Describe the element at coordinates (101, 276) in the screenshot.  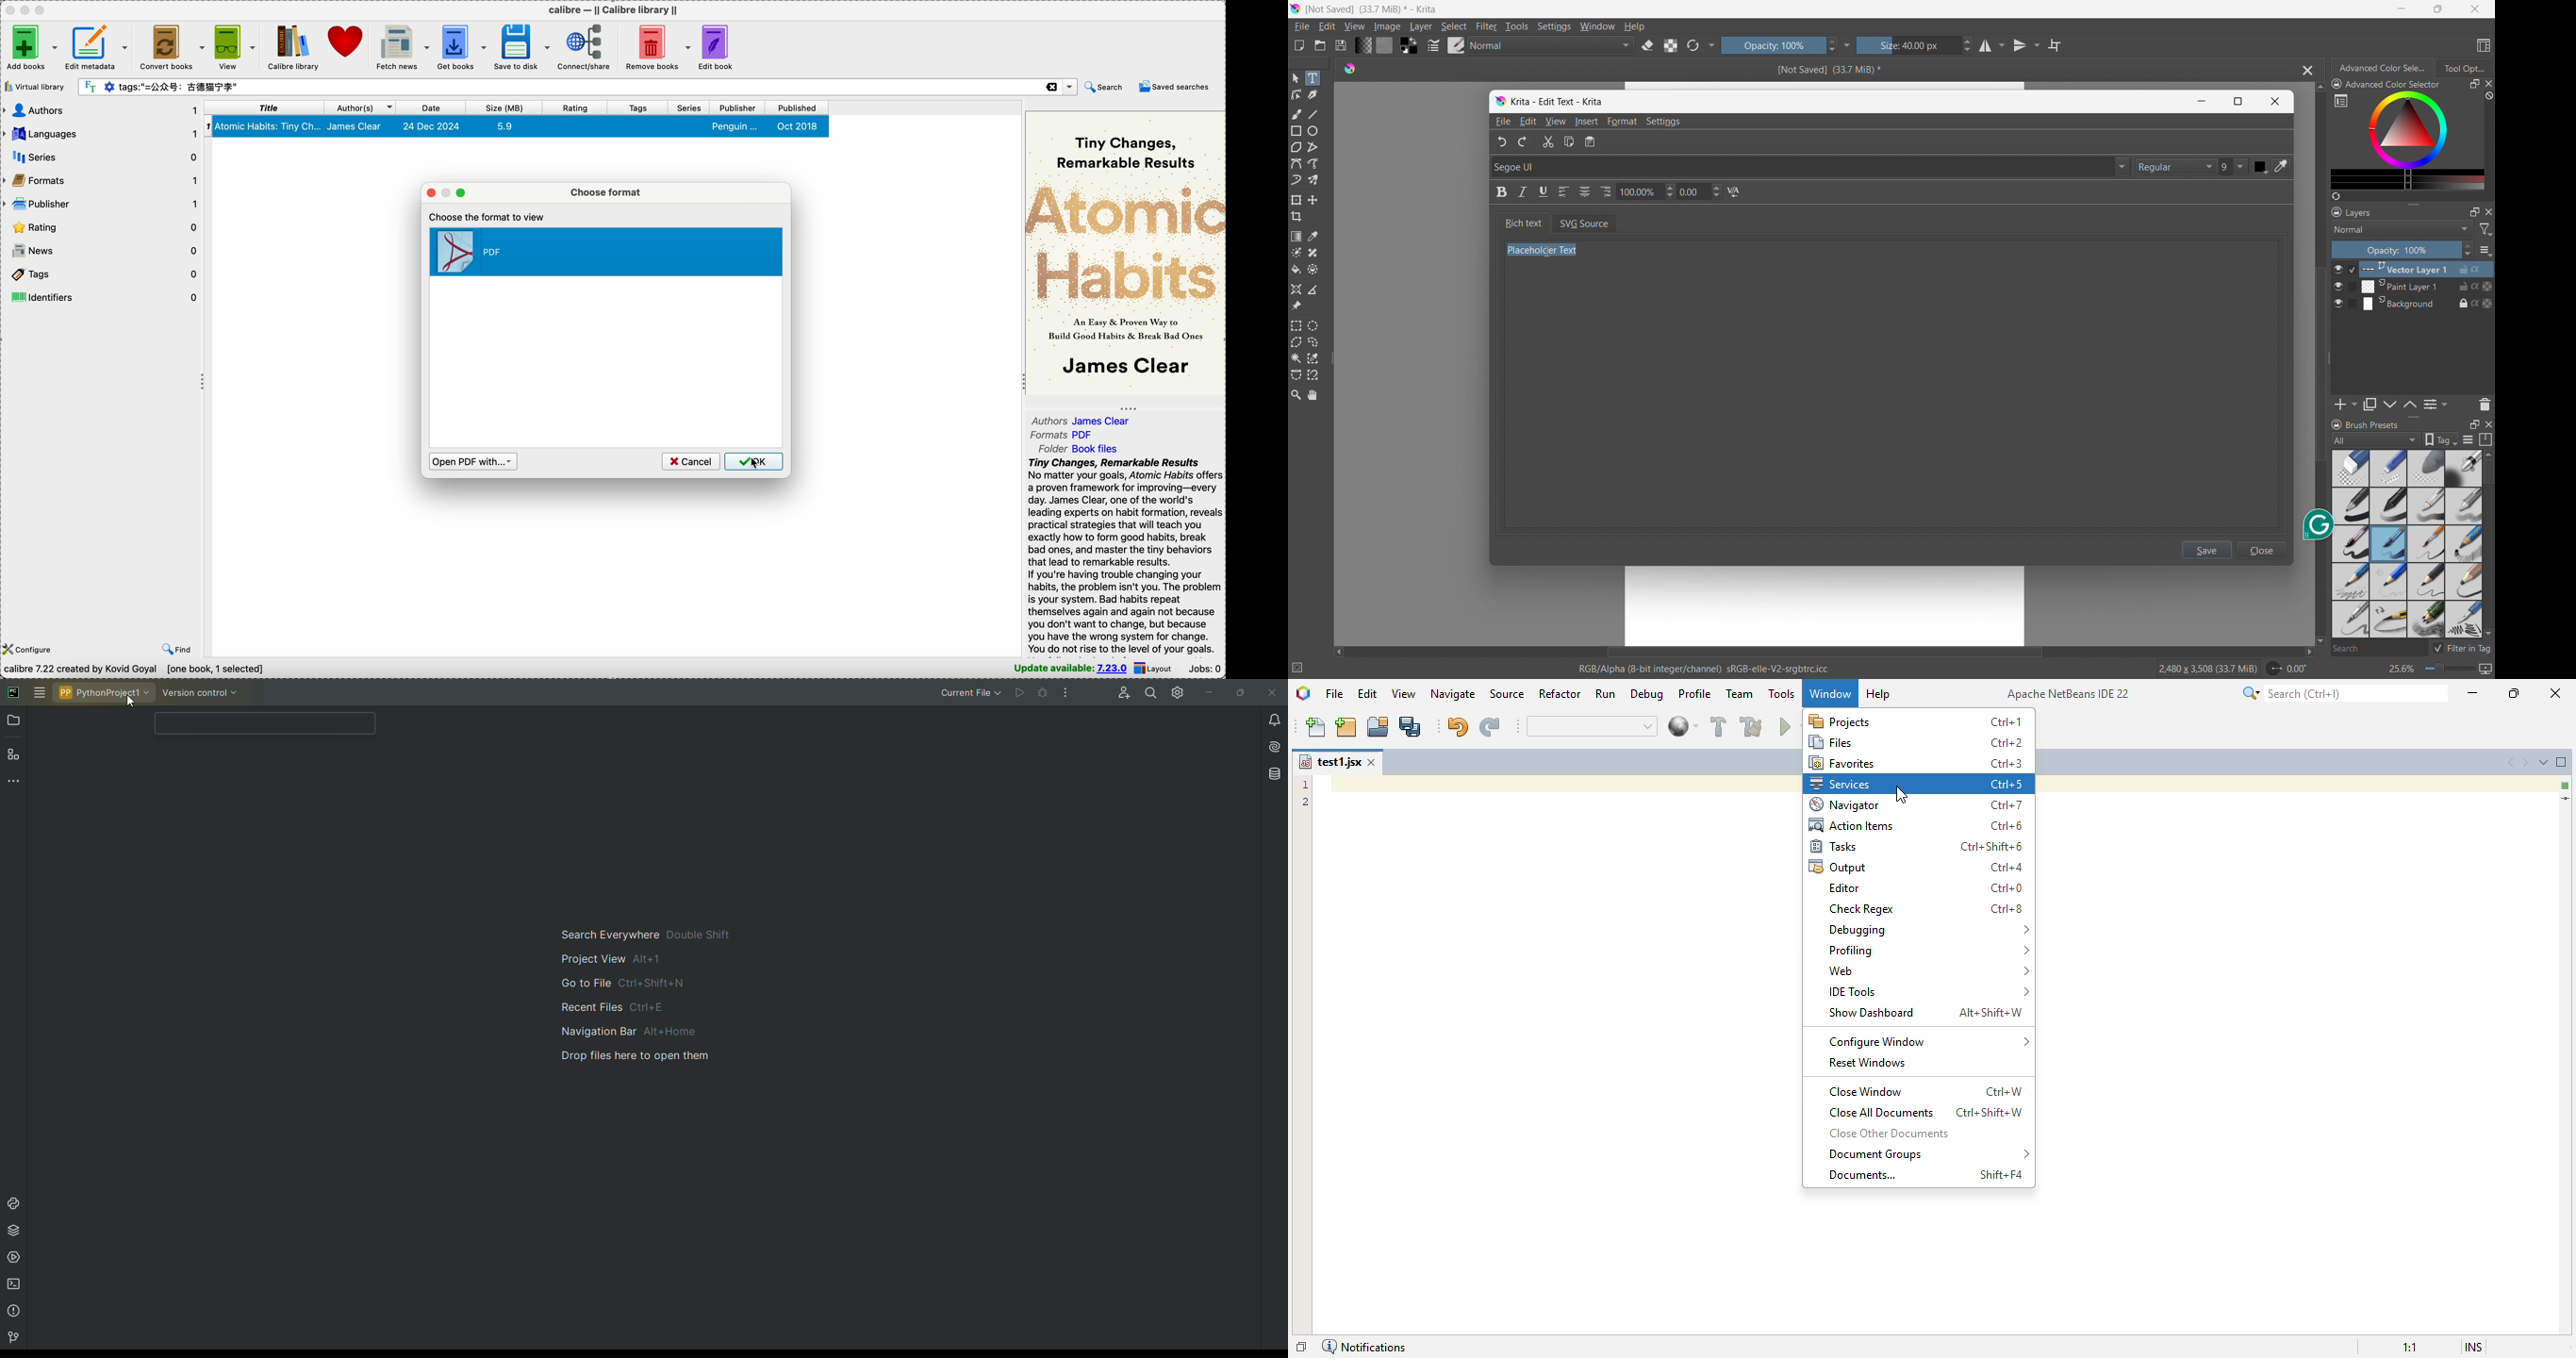
I see `tags` at that location.